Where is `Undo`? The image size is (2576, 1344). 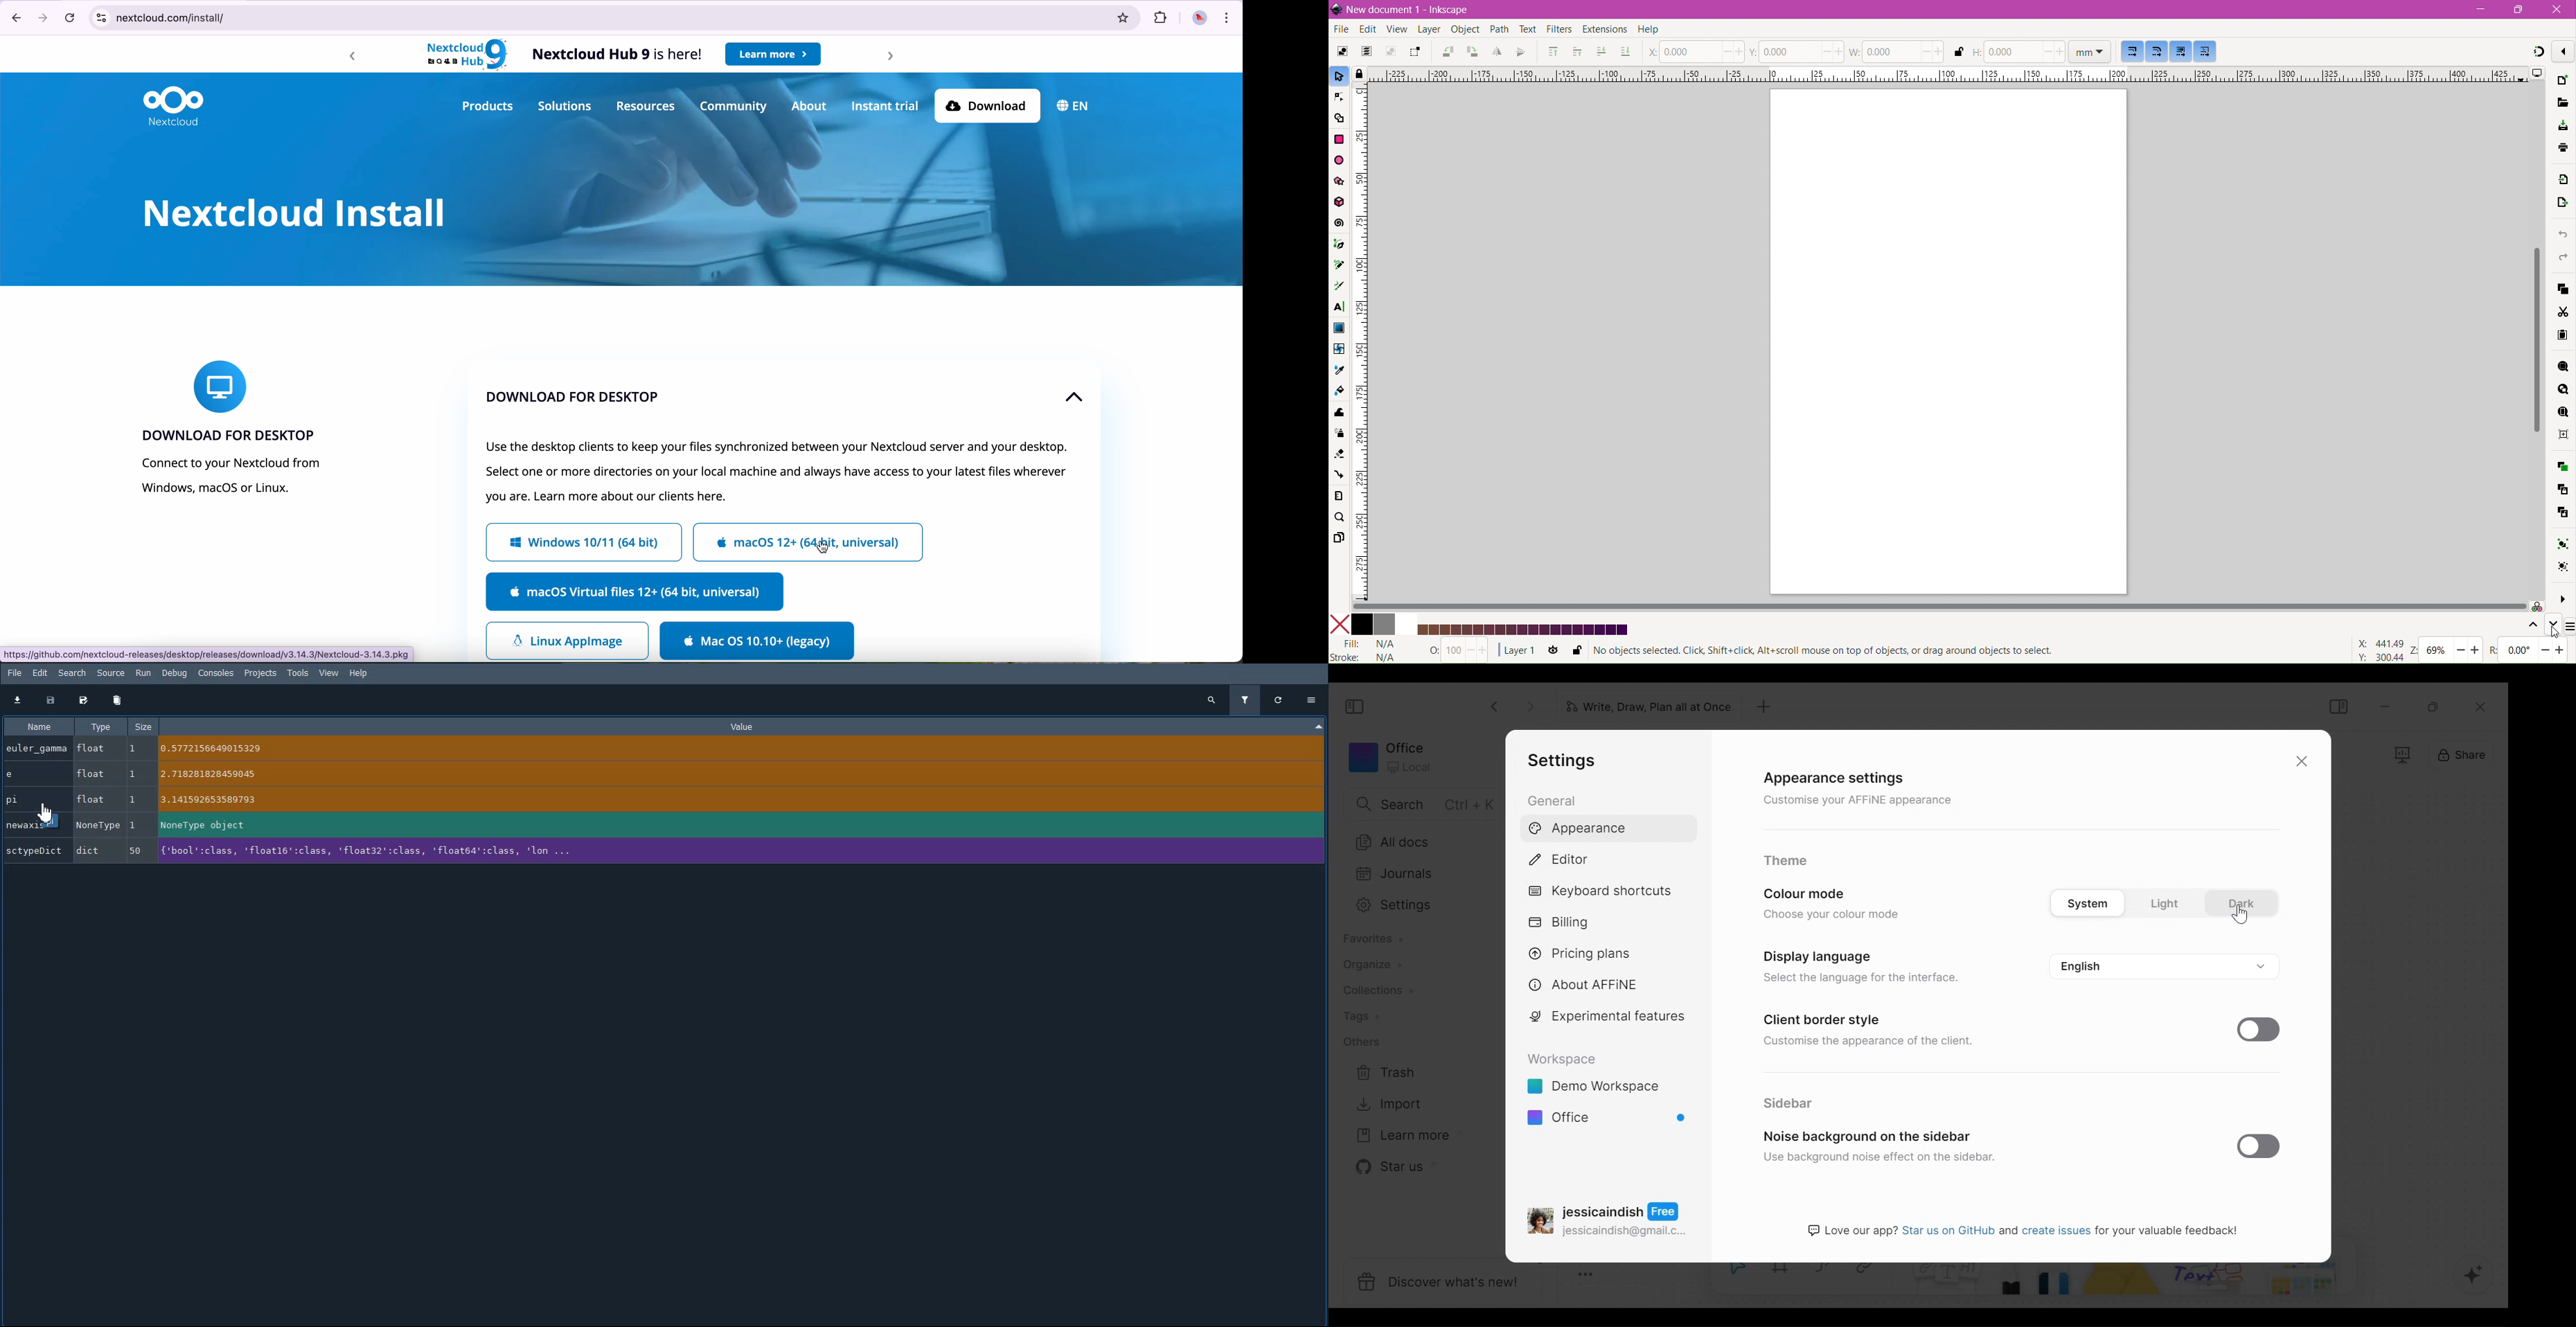 Undo is located at coordinates (2561, 233).